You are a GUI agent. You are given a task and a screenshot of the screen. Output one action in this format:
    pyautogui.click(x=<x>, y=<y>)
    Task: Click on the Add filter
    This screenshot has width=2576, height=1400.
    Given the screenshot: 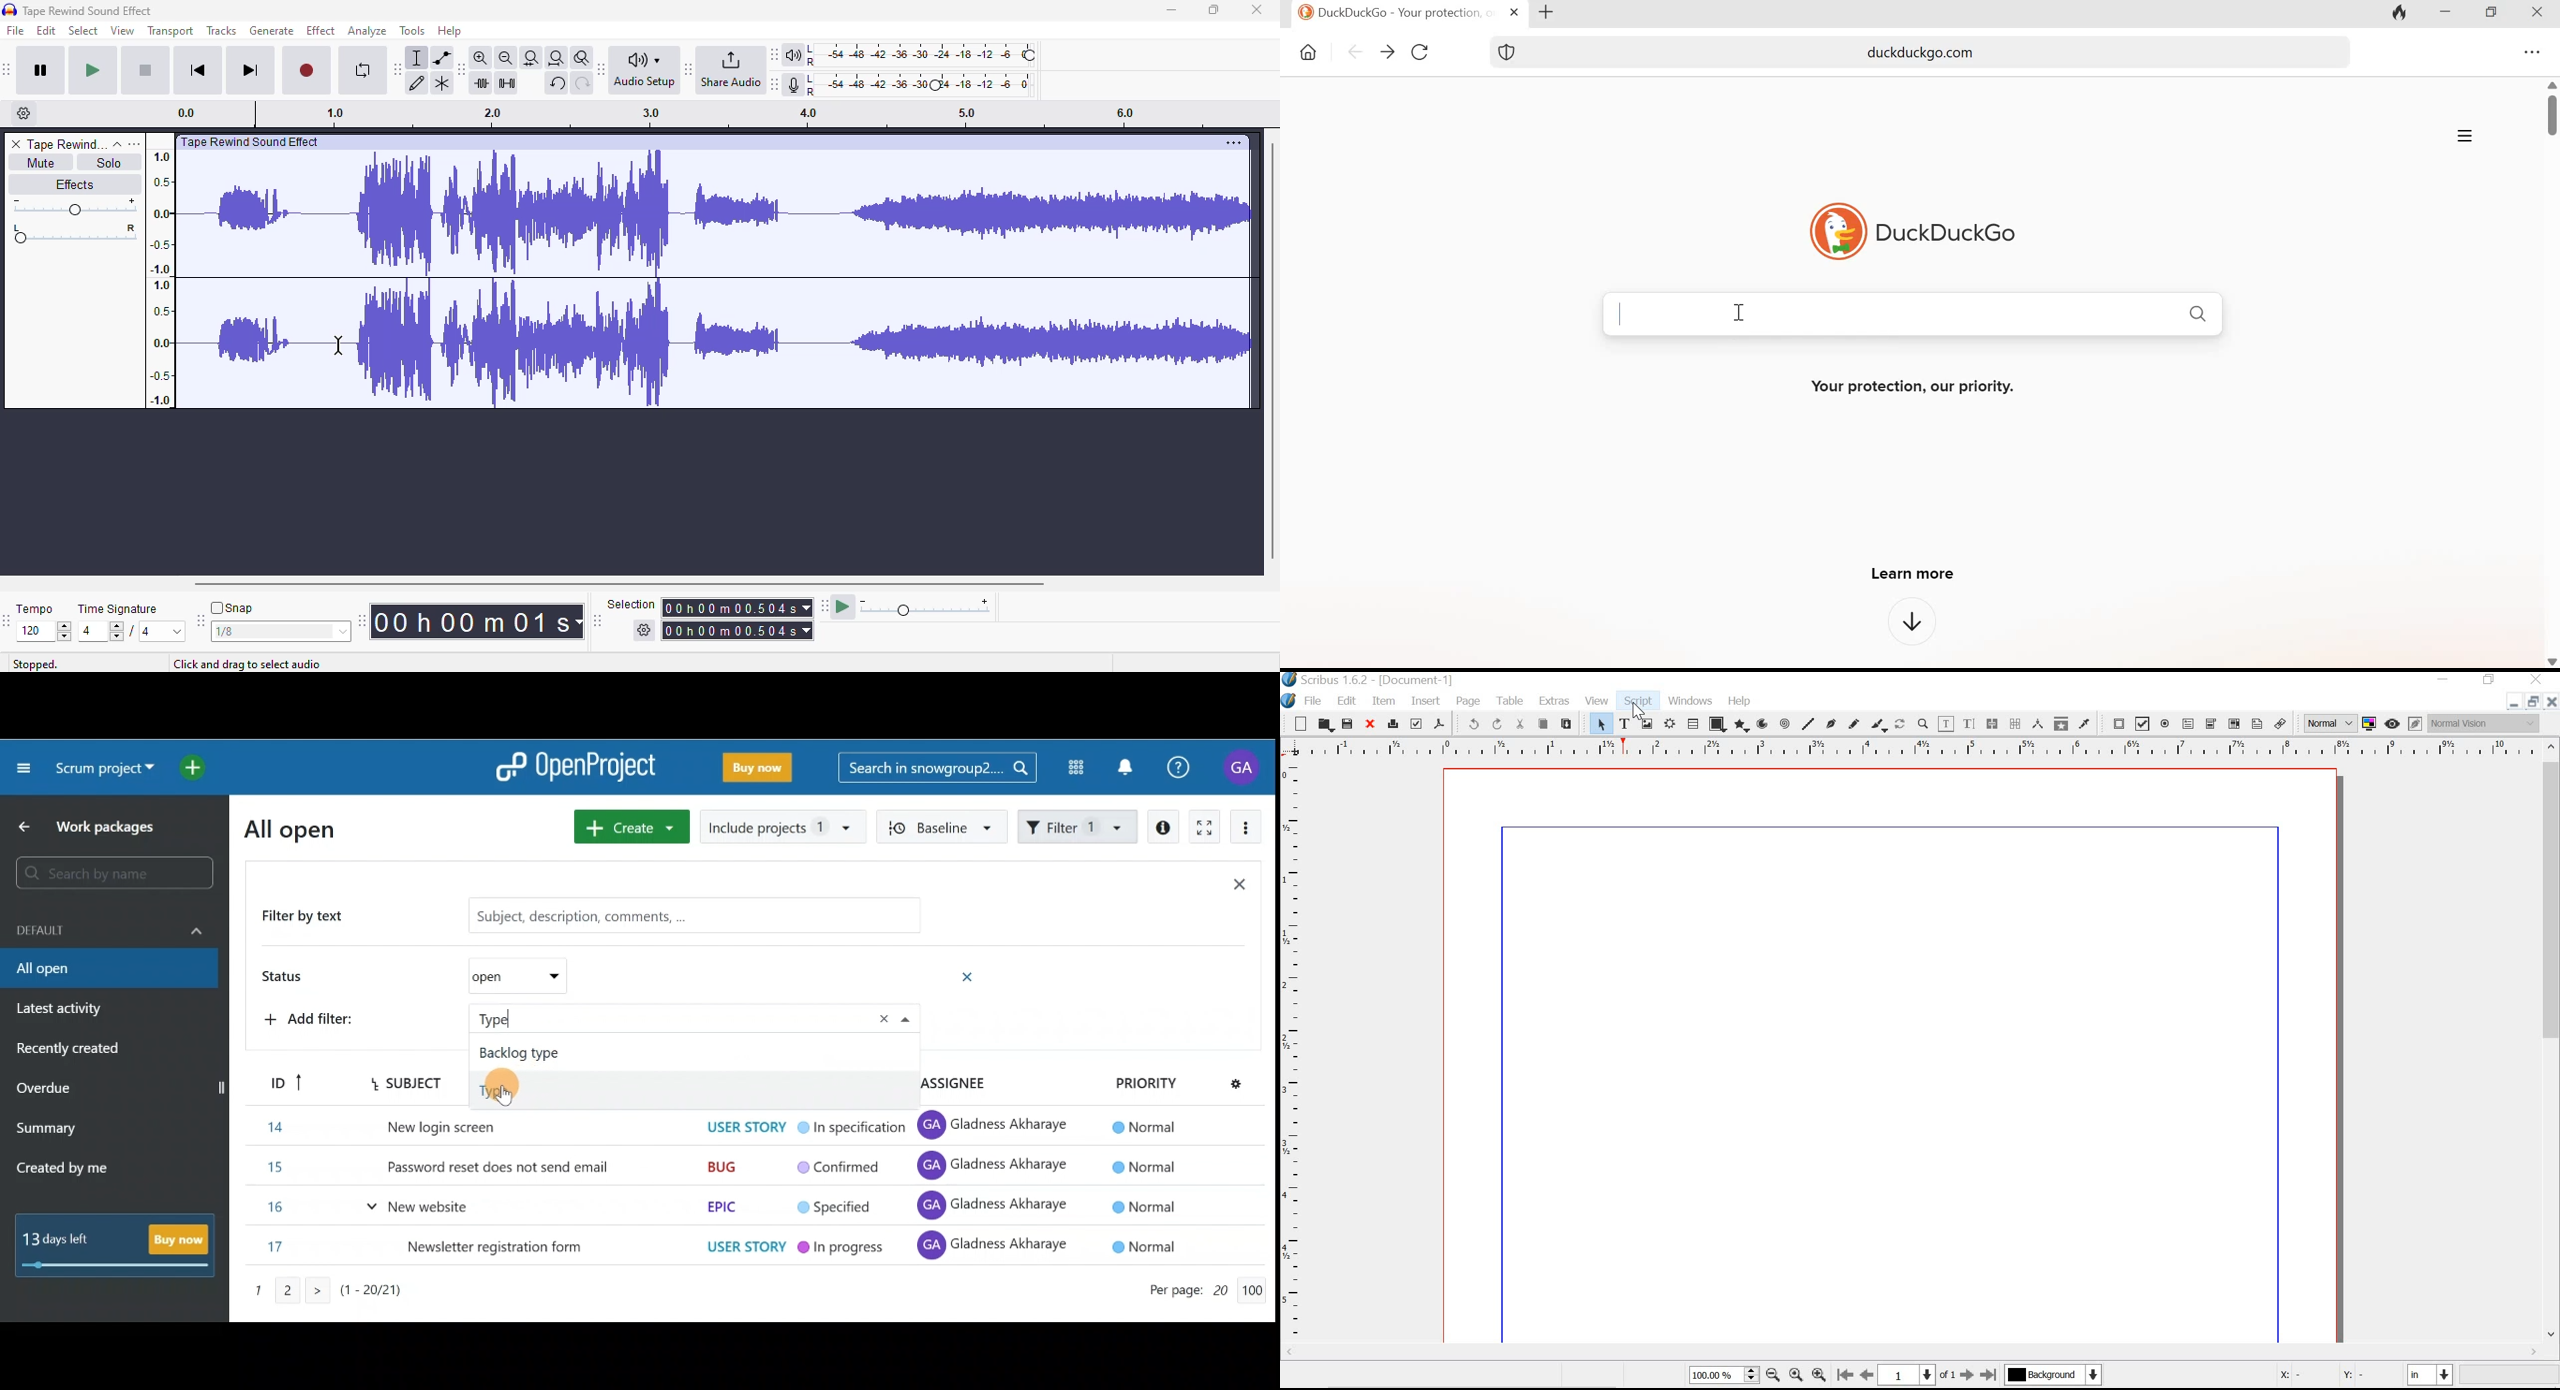 What is the action you would take?
    pyautogui.click(x=385, y=1017)
    